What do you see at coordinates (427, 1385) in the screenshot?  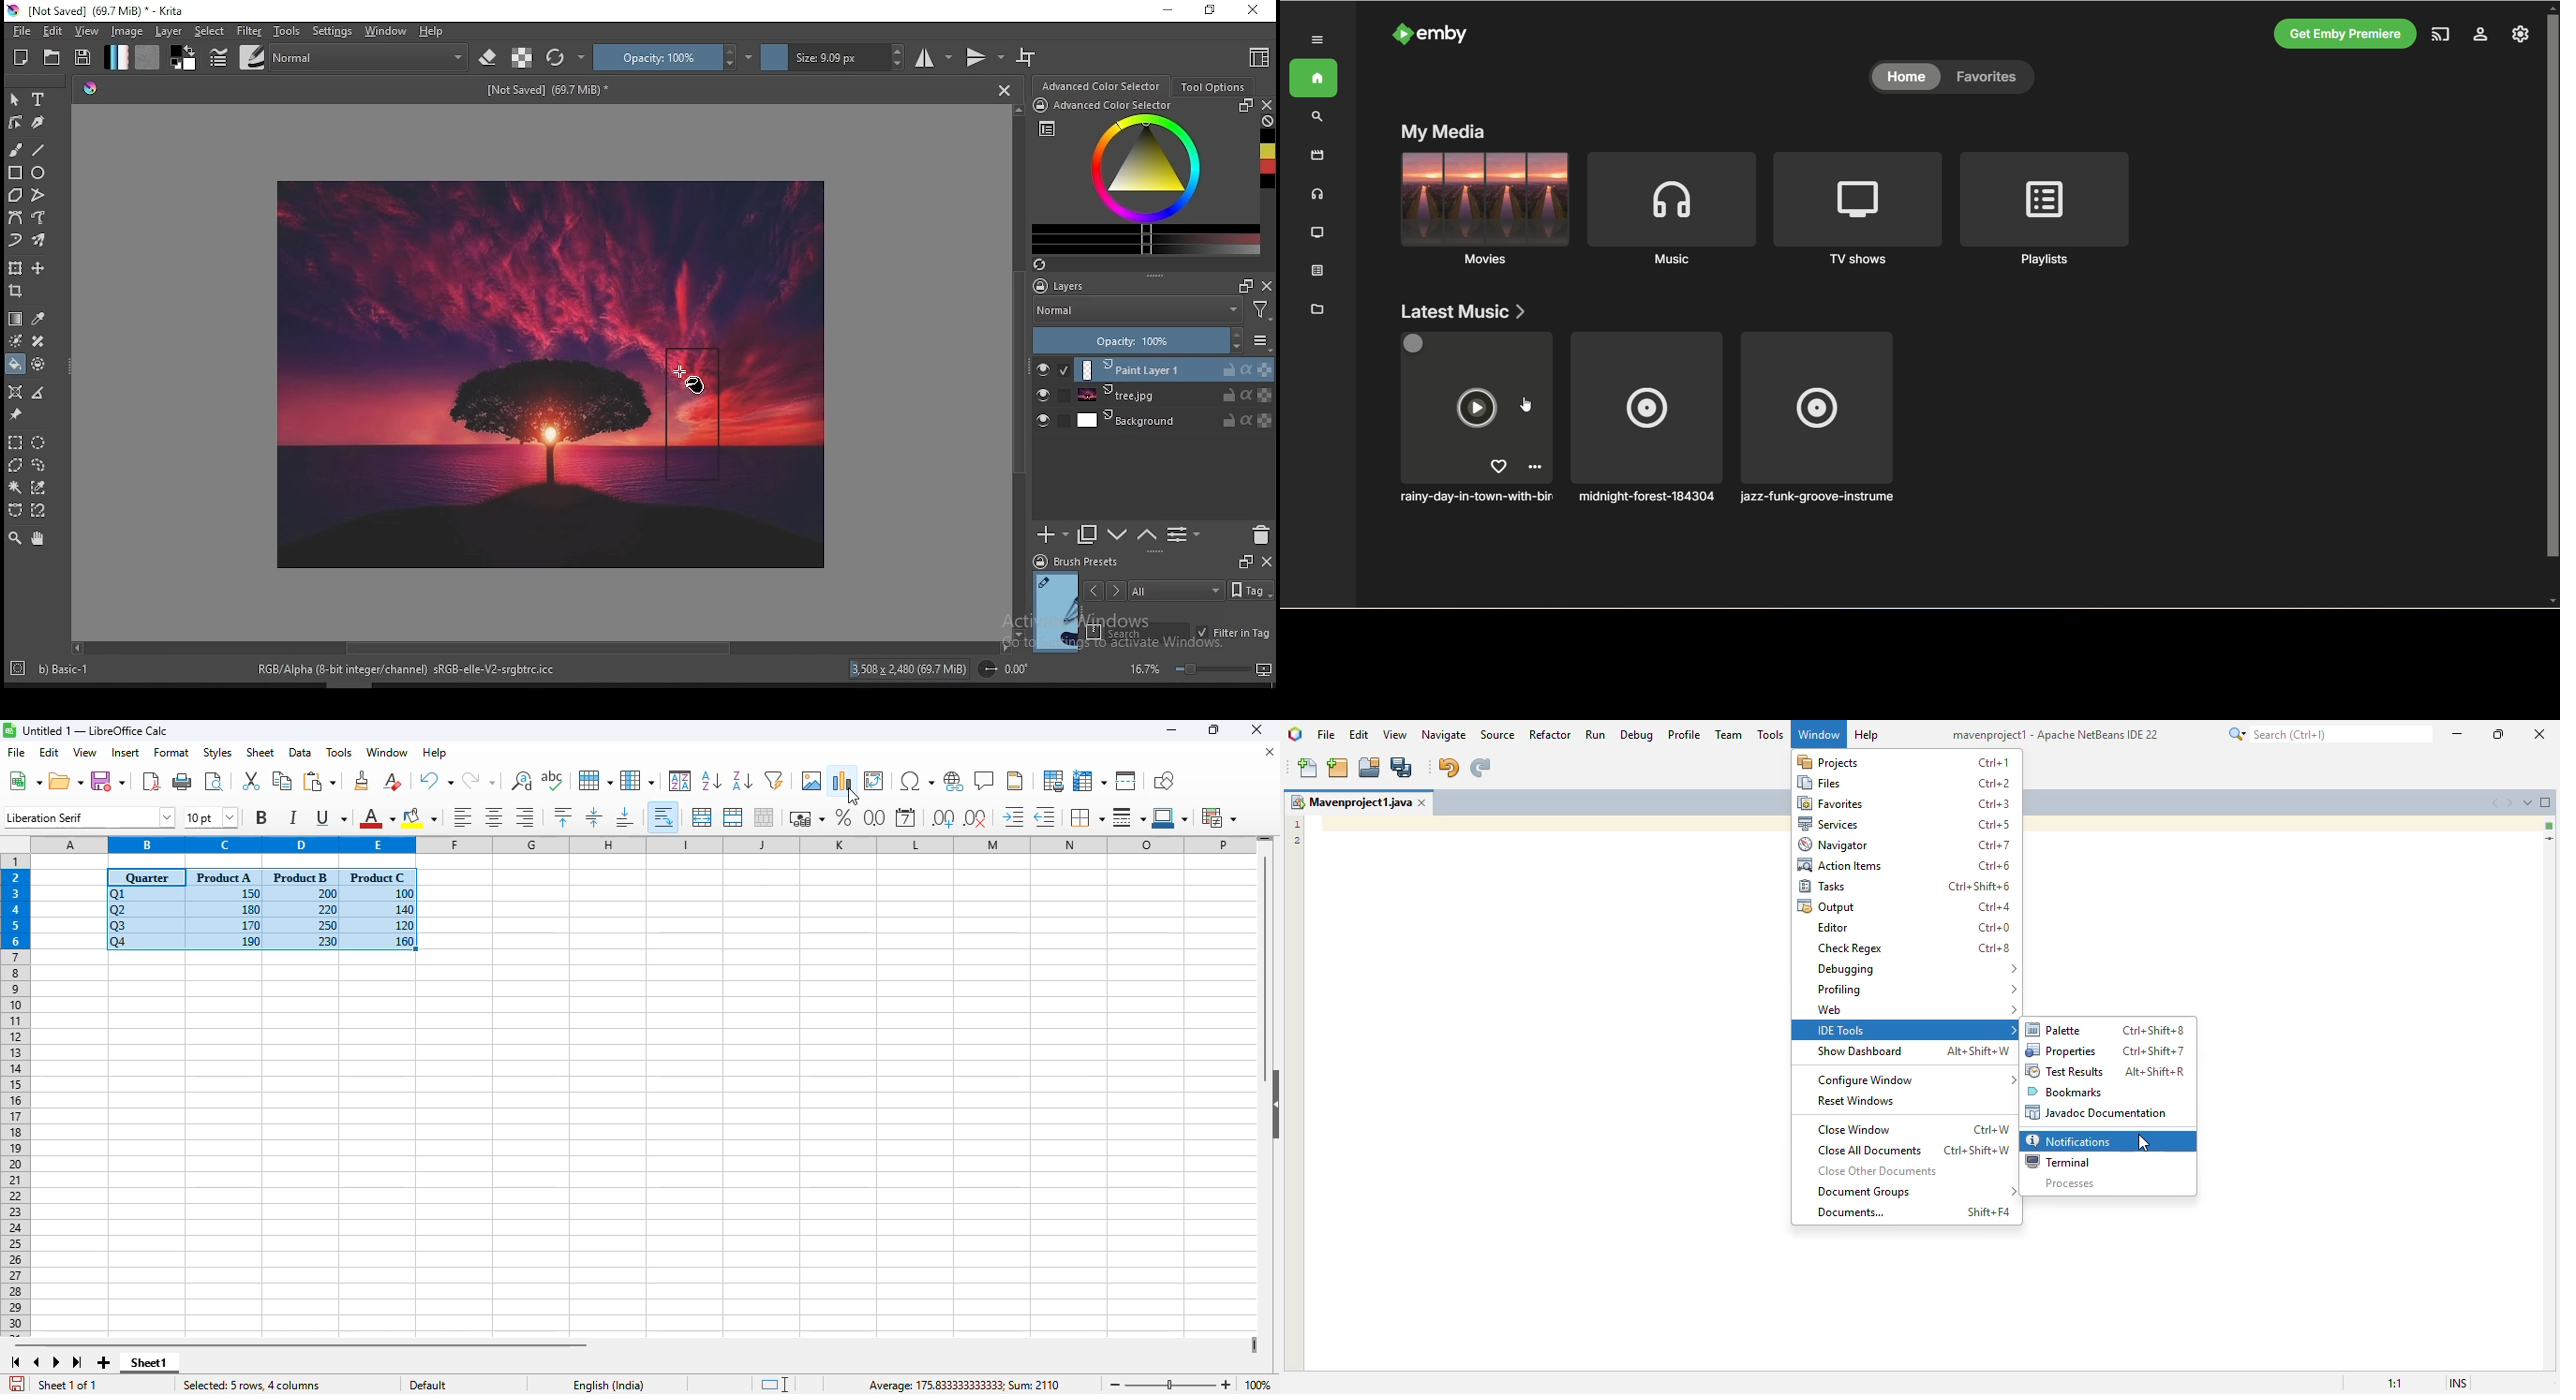 I see `default` at bounding box center [427, 1385].